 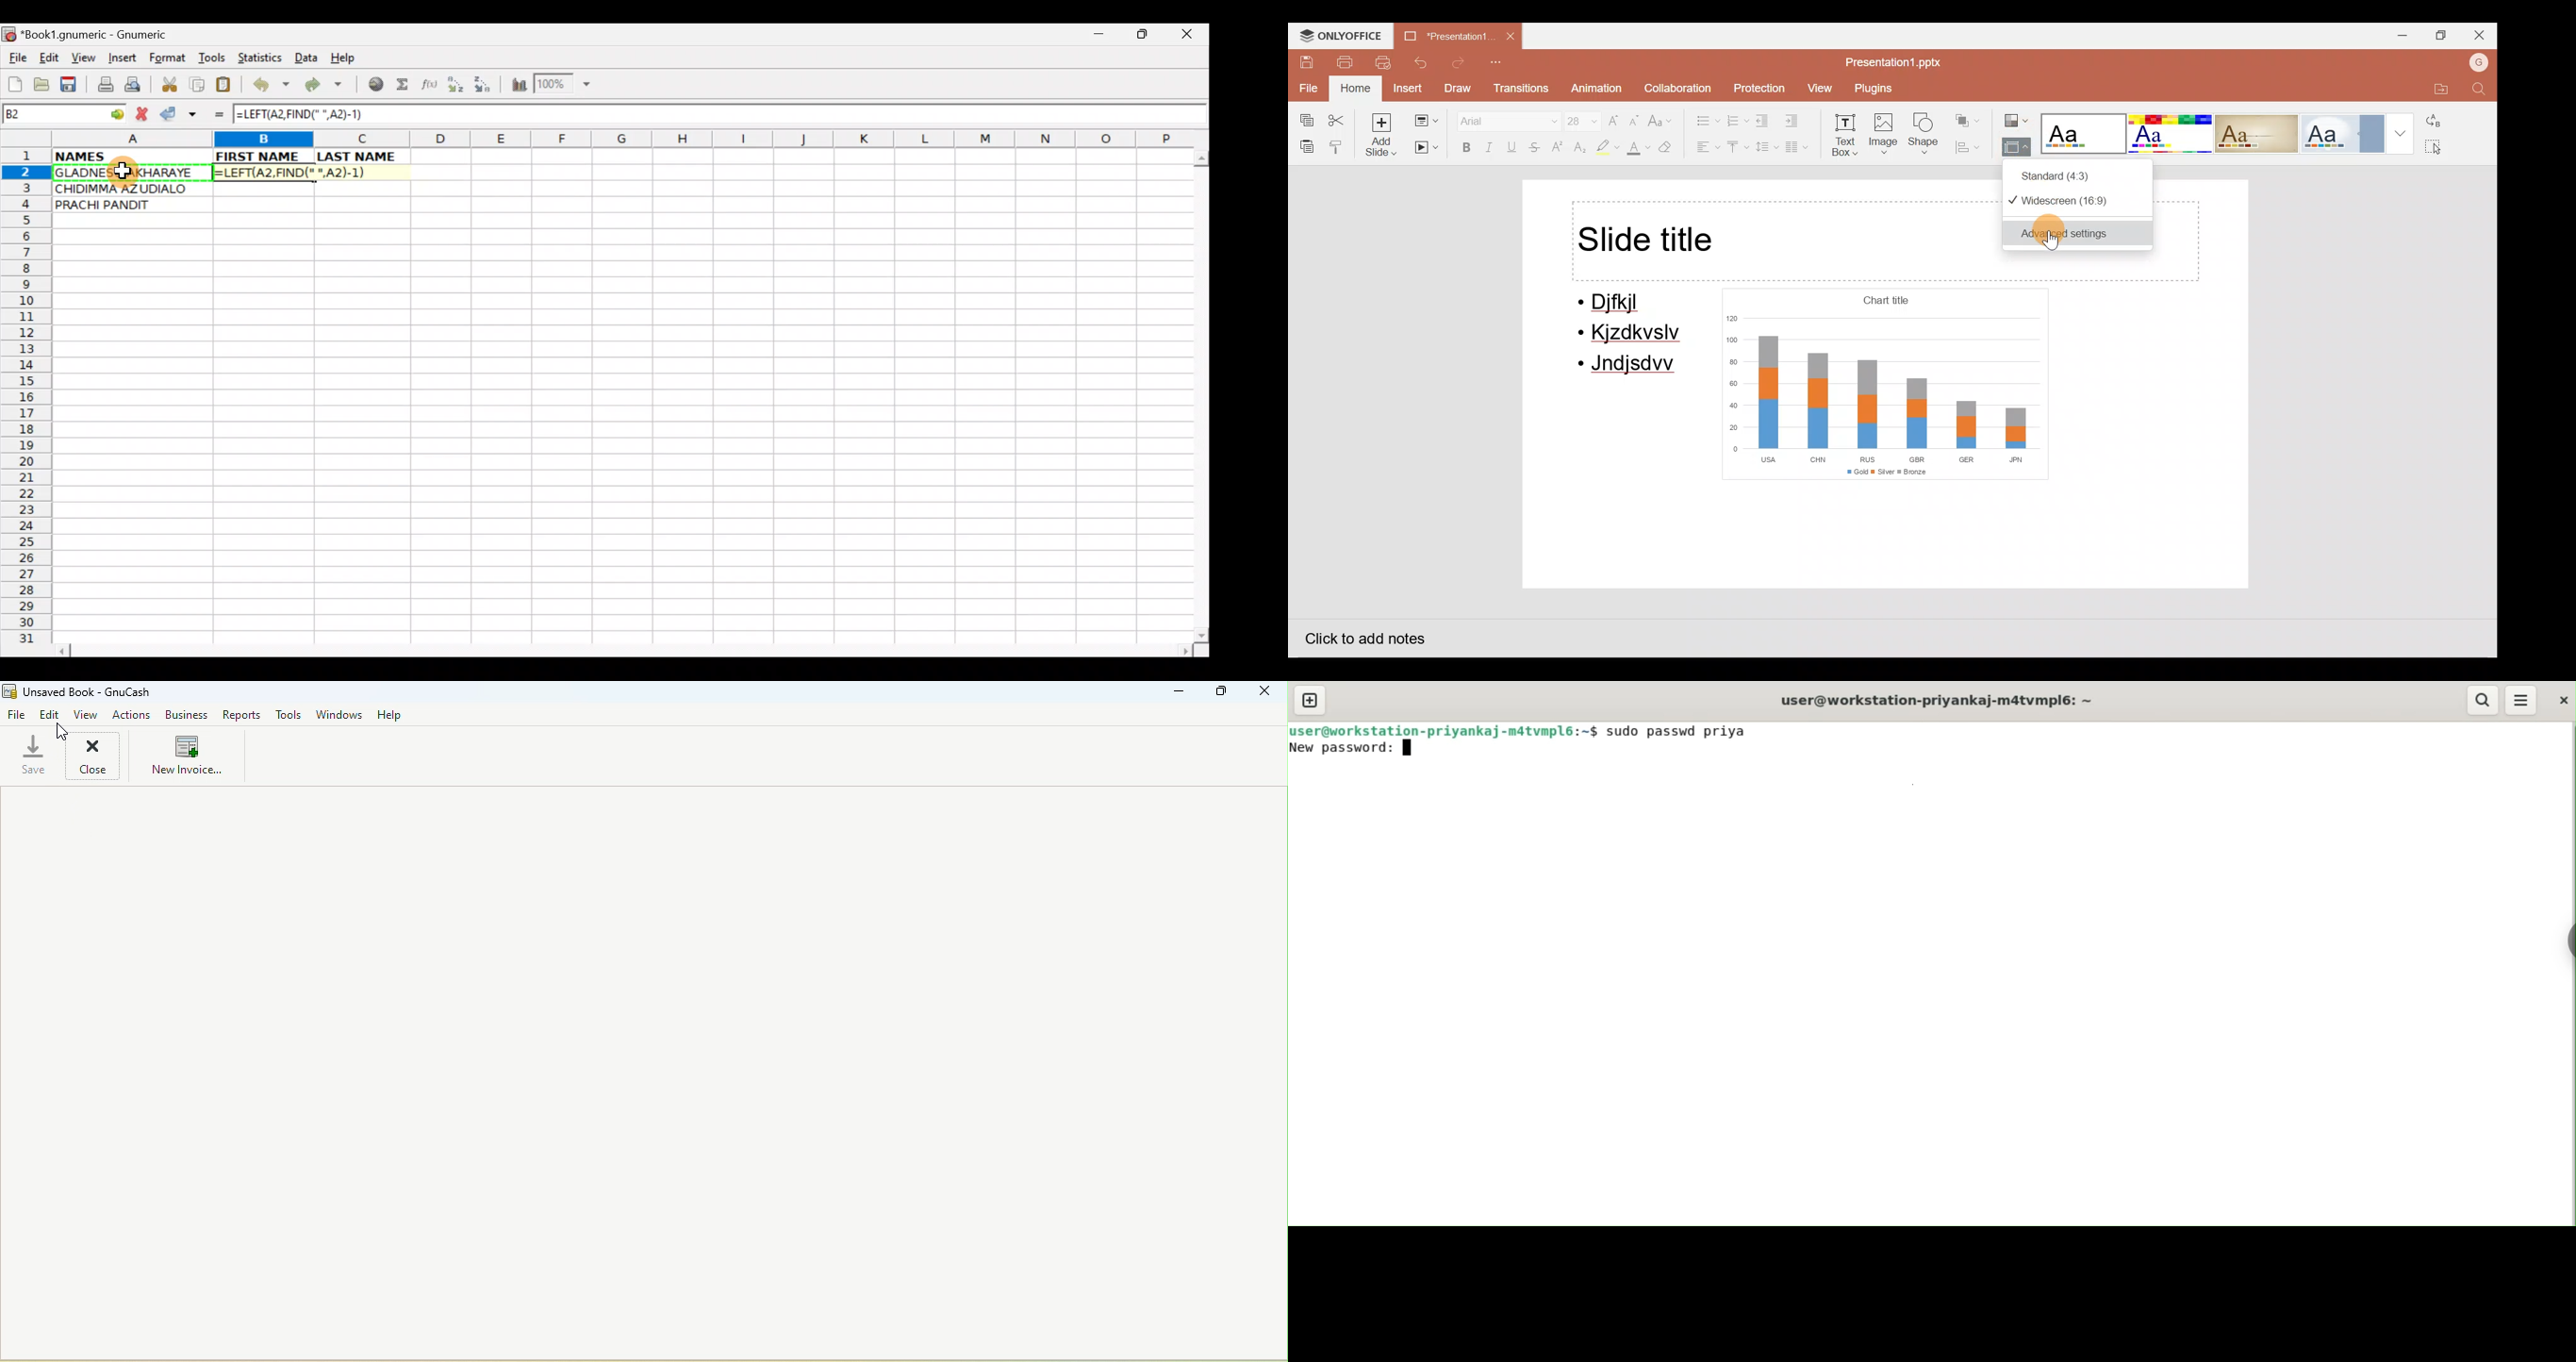 I want to click on Maximize, so click(x=2443, y=34).